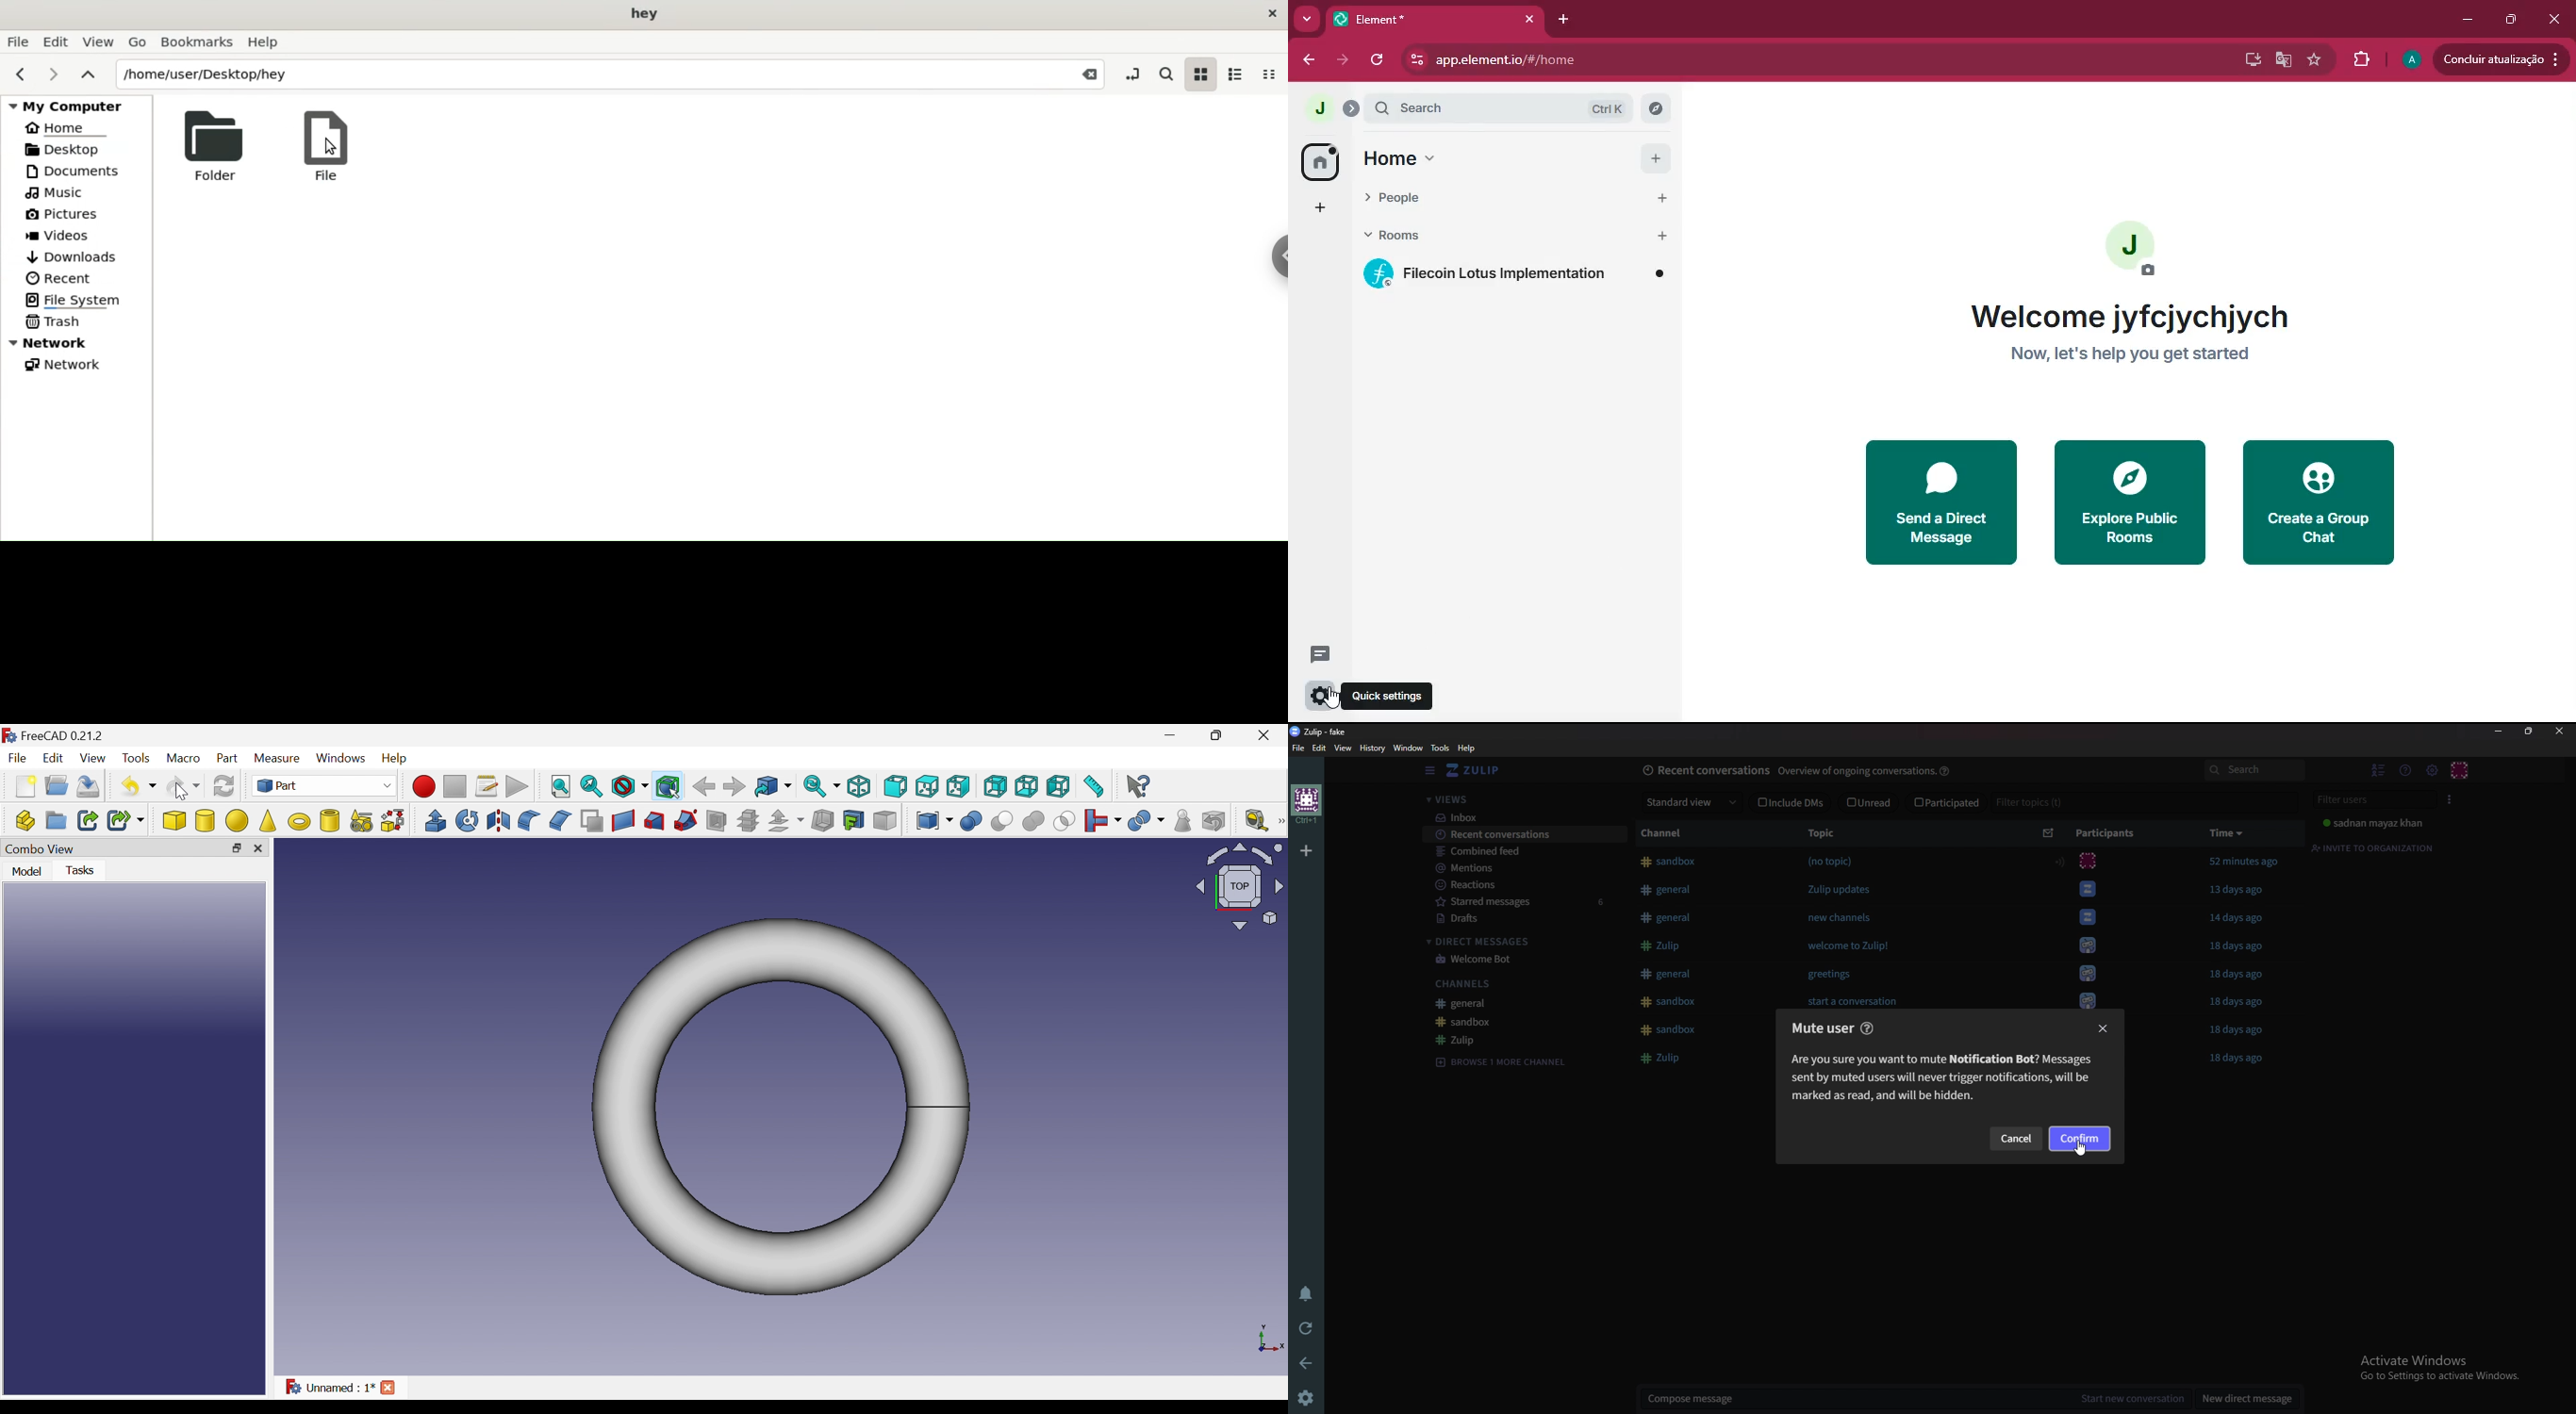 Image resolution: width=2576 pixels, height=1428 pixels. I want to click on Main menu, so click(2429, 770).